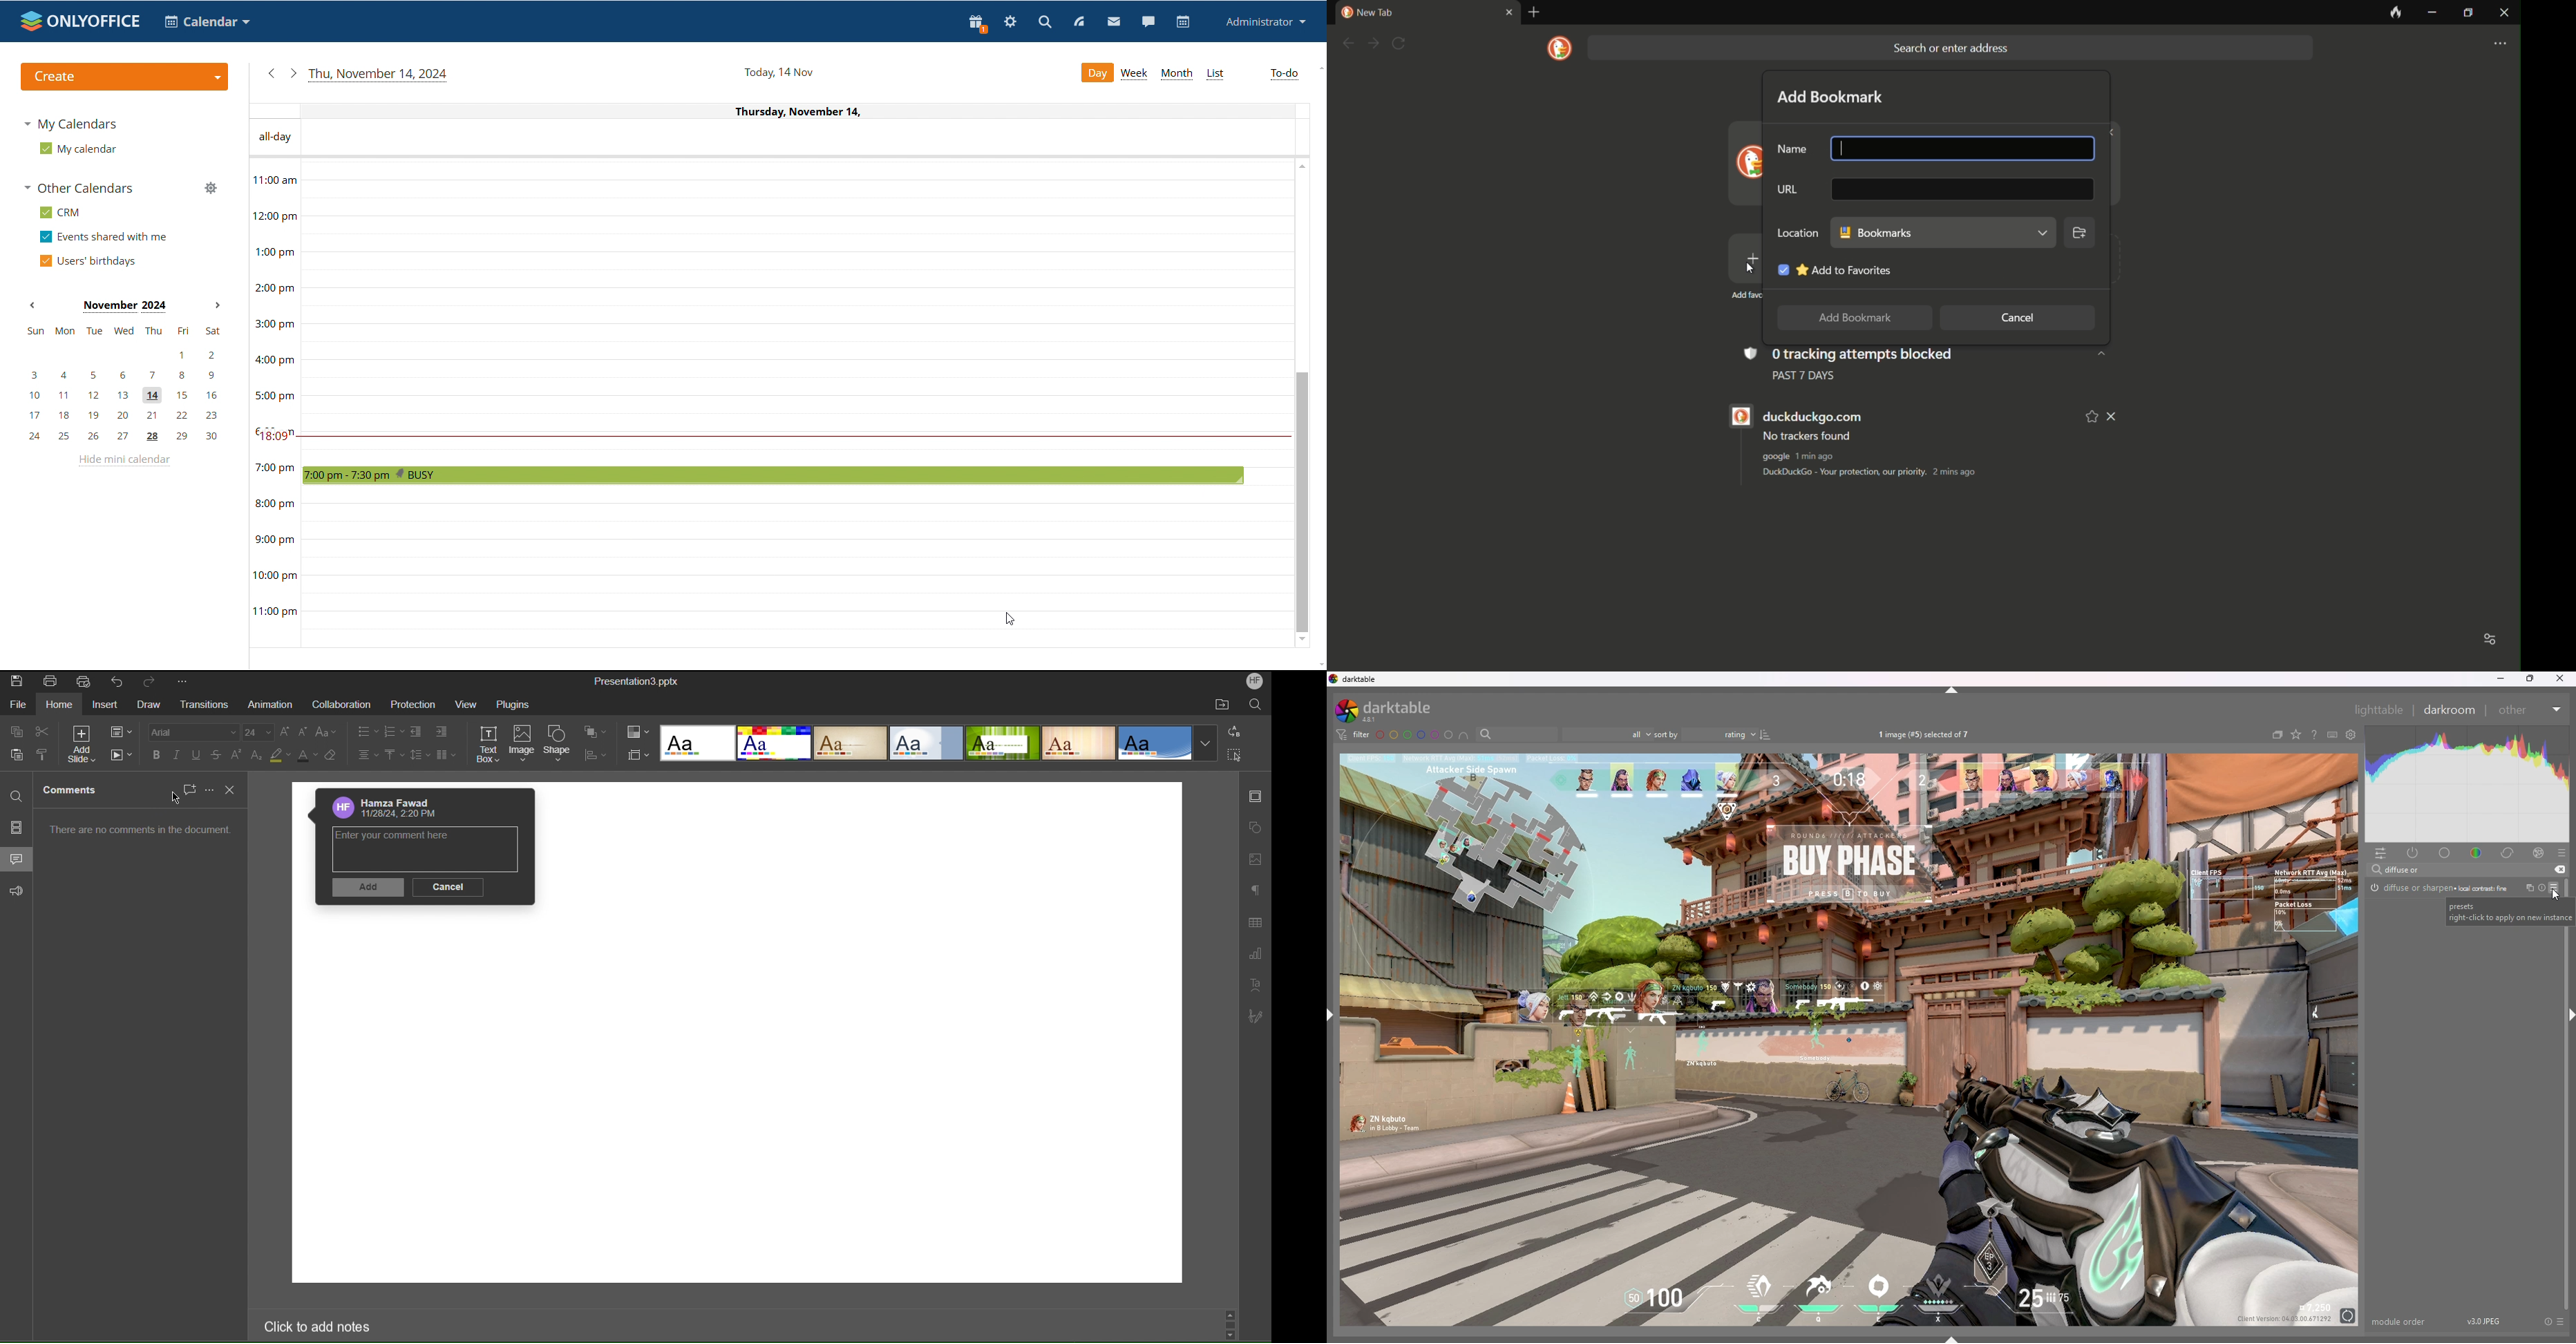 The image size is (2576, 1344). What do you see at coordinates (978, 23) in the screenshot?
I see `present` at bounding box center [978, 23].